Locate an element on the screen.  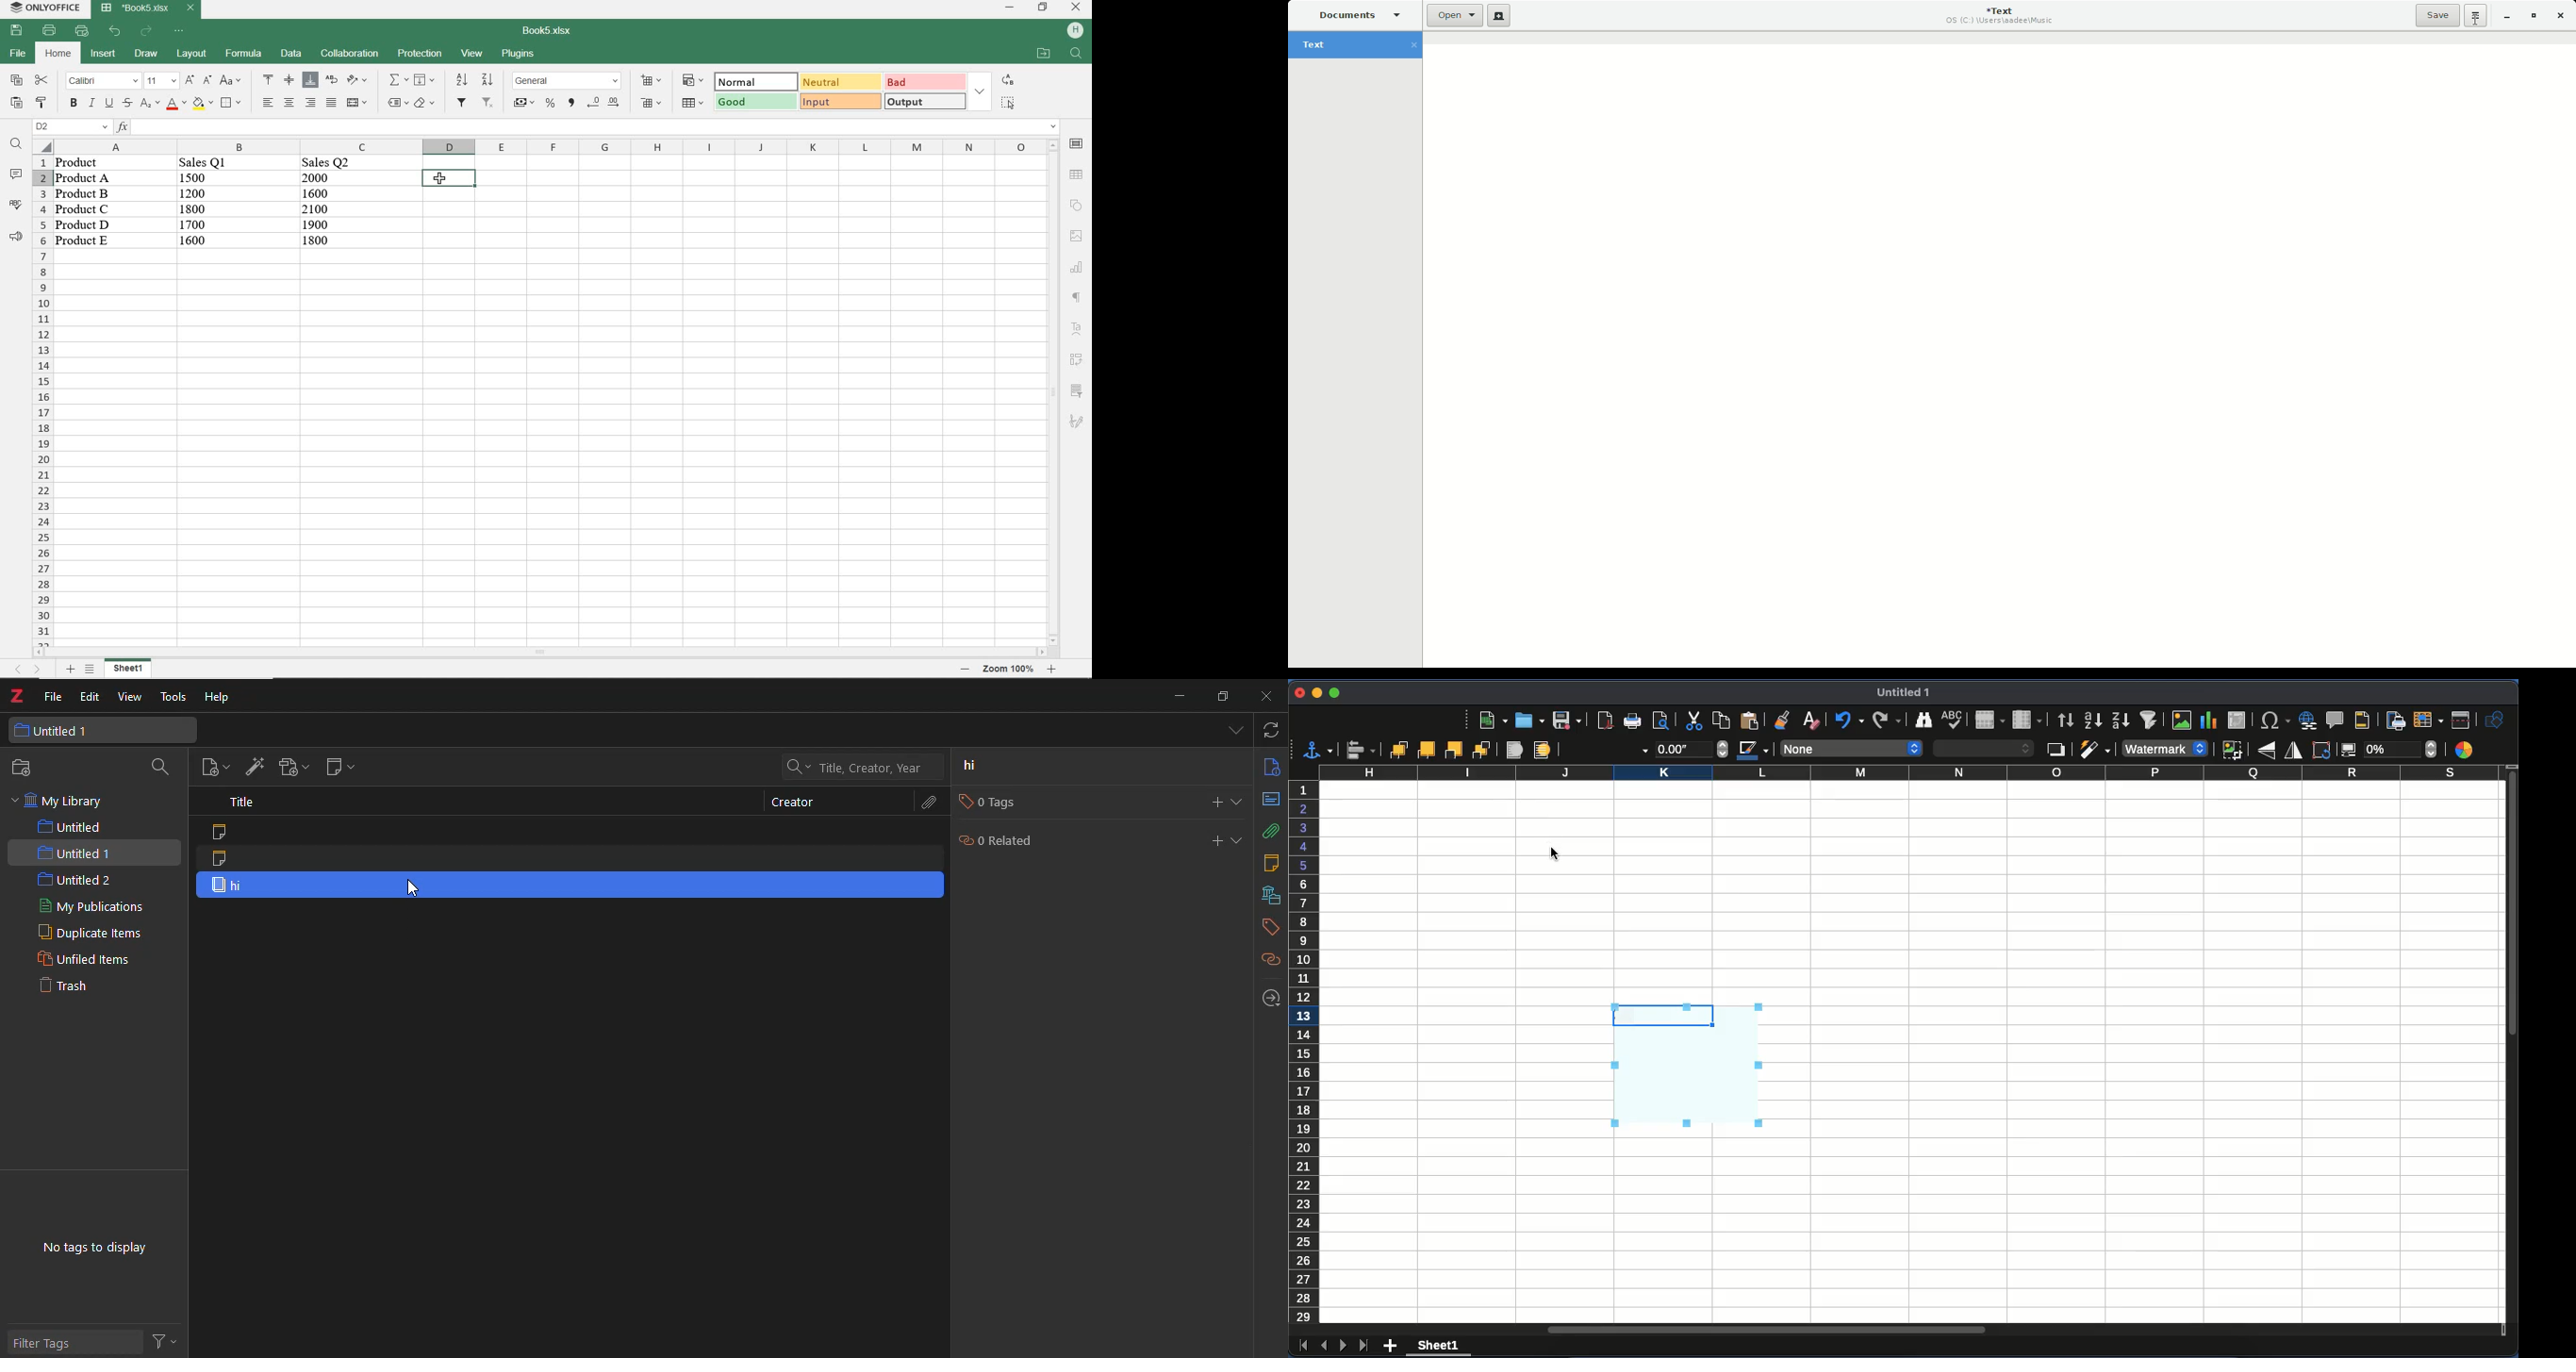
shadow is located at coordinates (2056, 751).